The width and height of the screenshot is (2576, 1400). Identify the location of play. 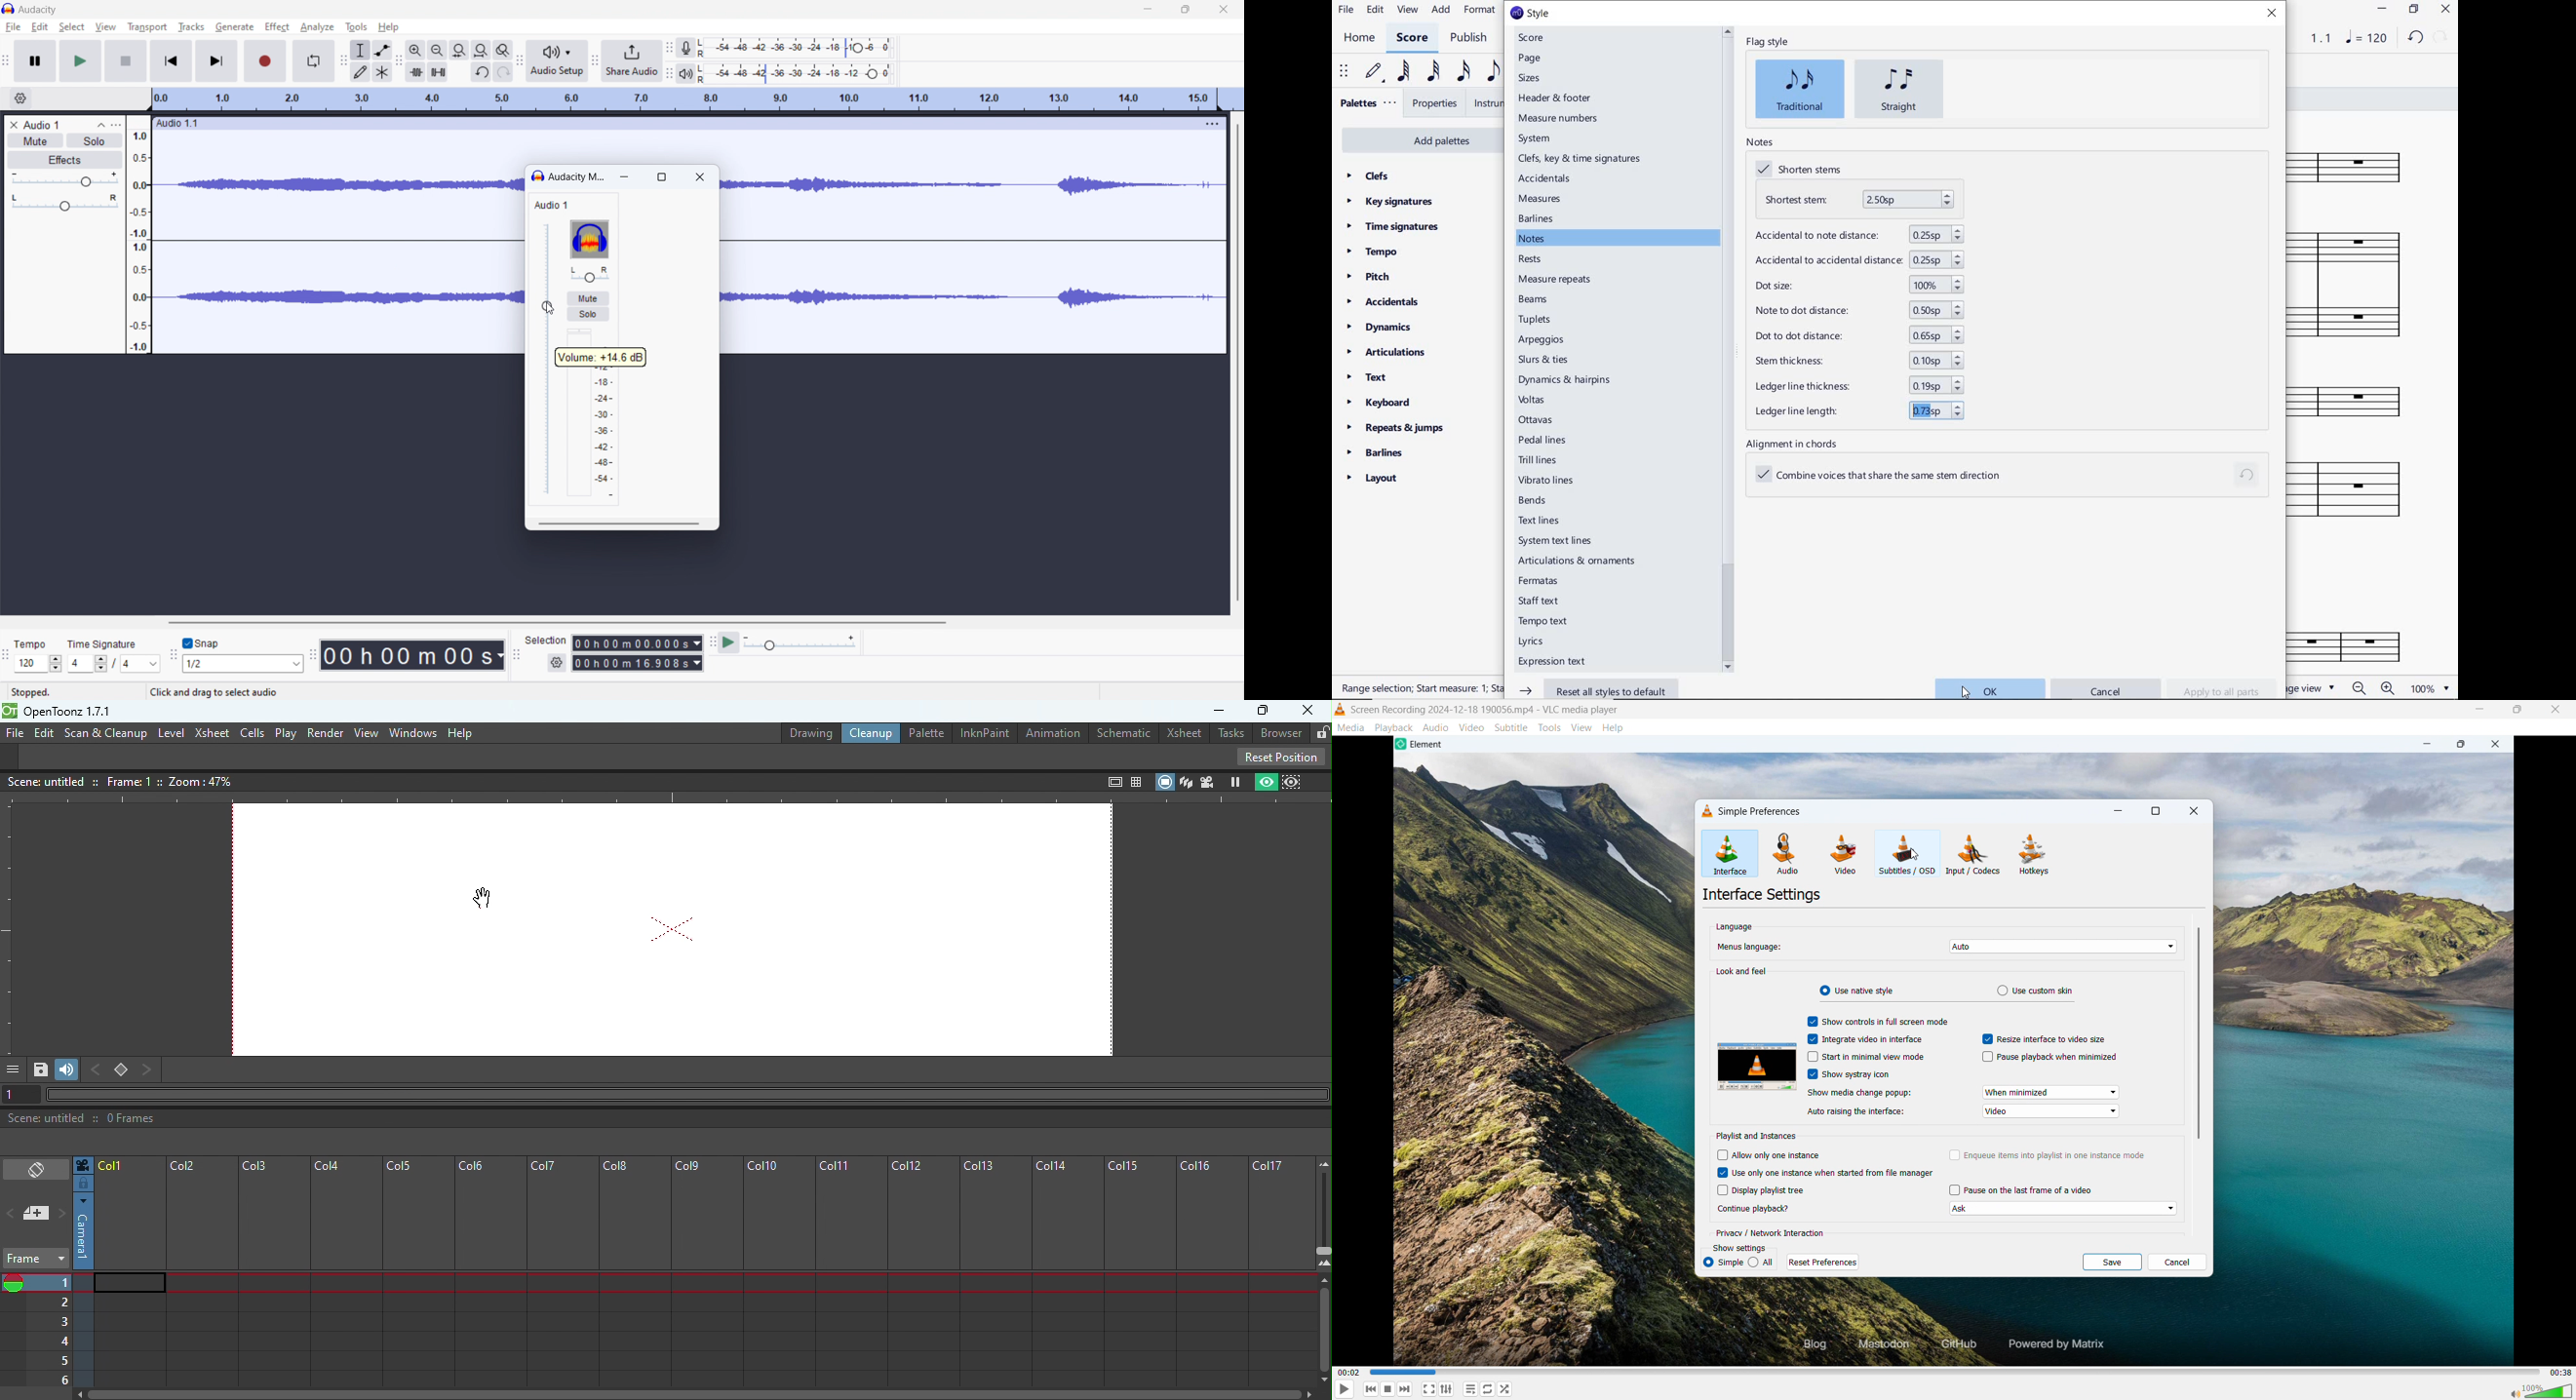
(1345, 1389).